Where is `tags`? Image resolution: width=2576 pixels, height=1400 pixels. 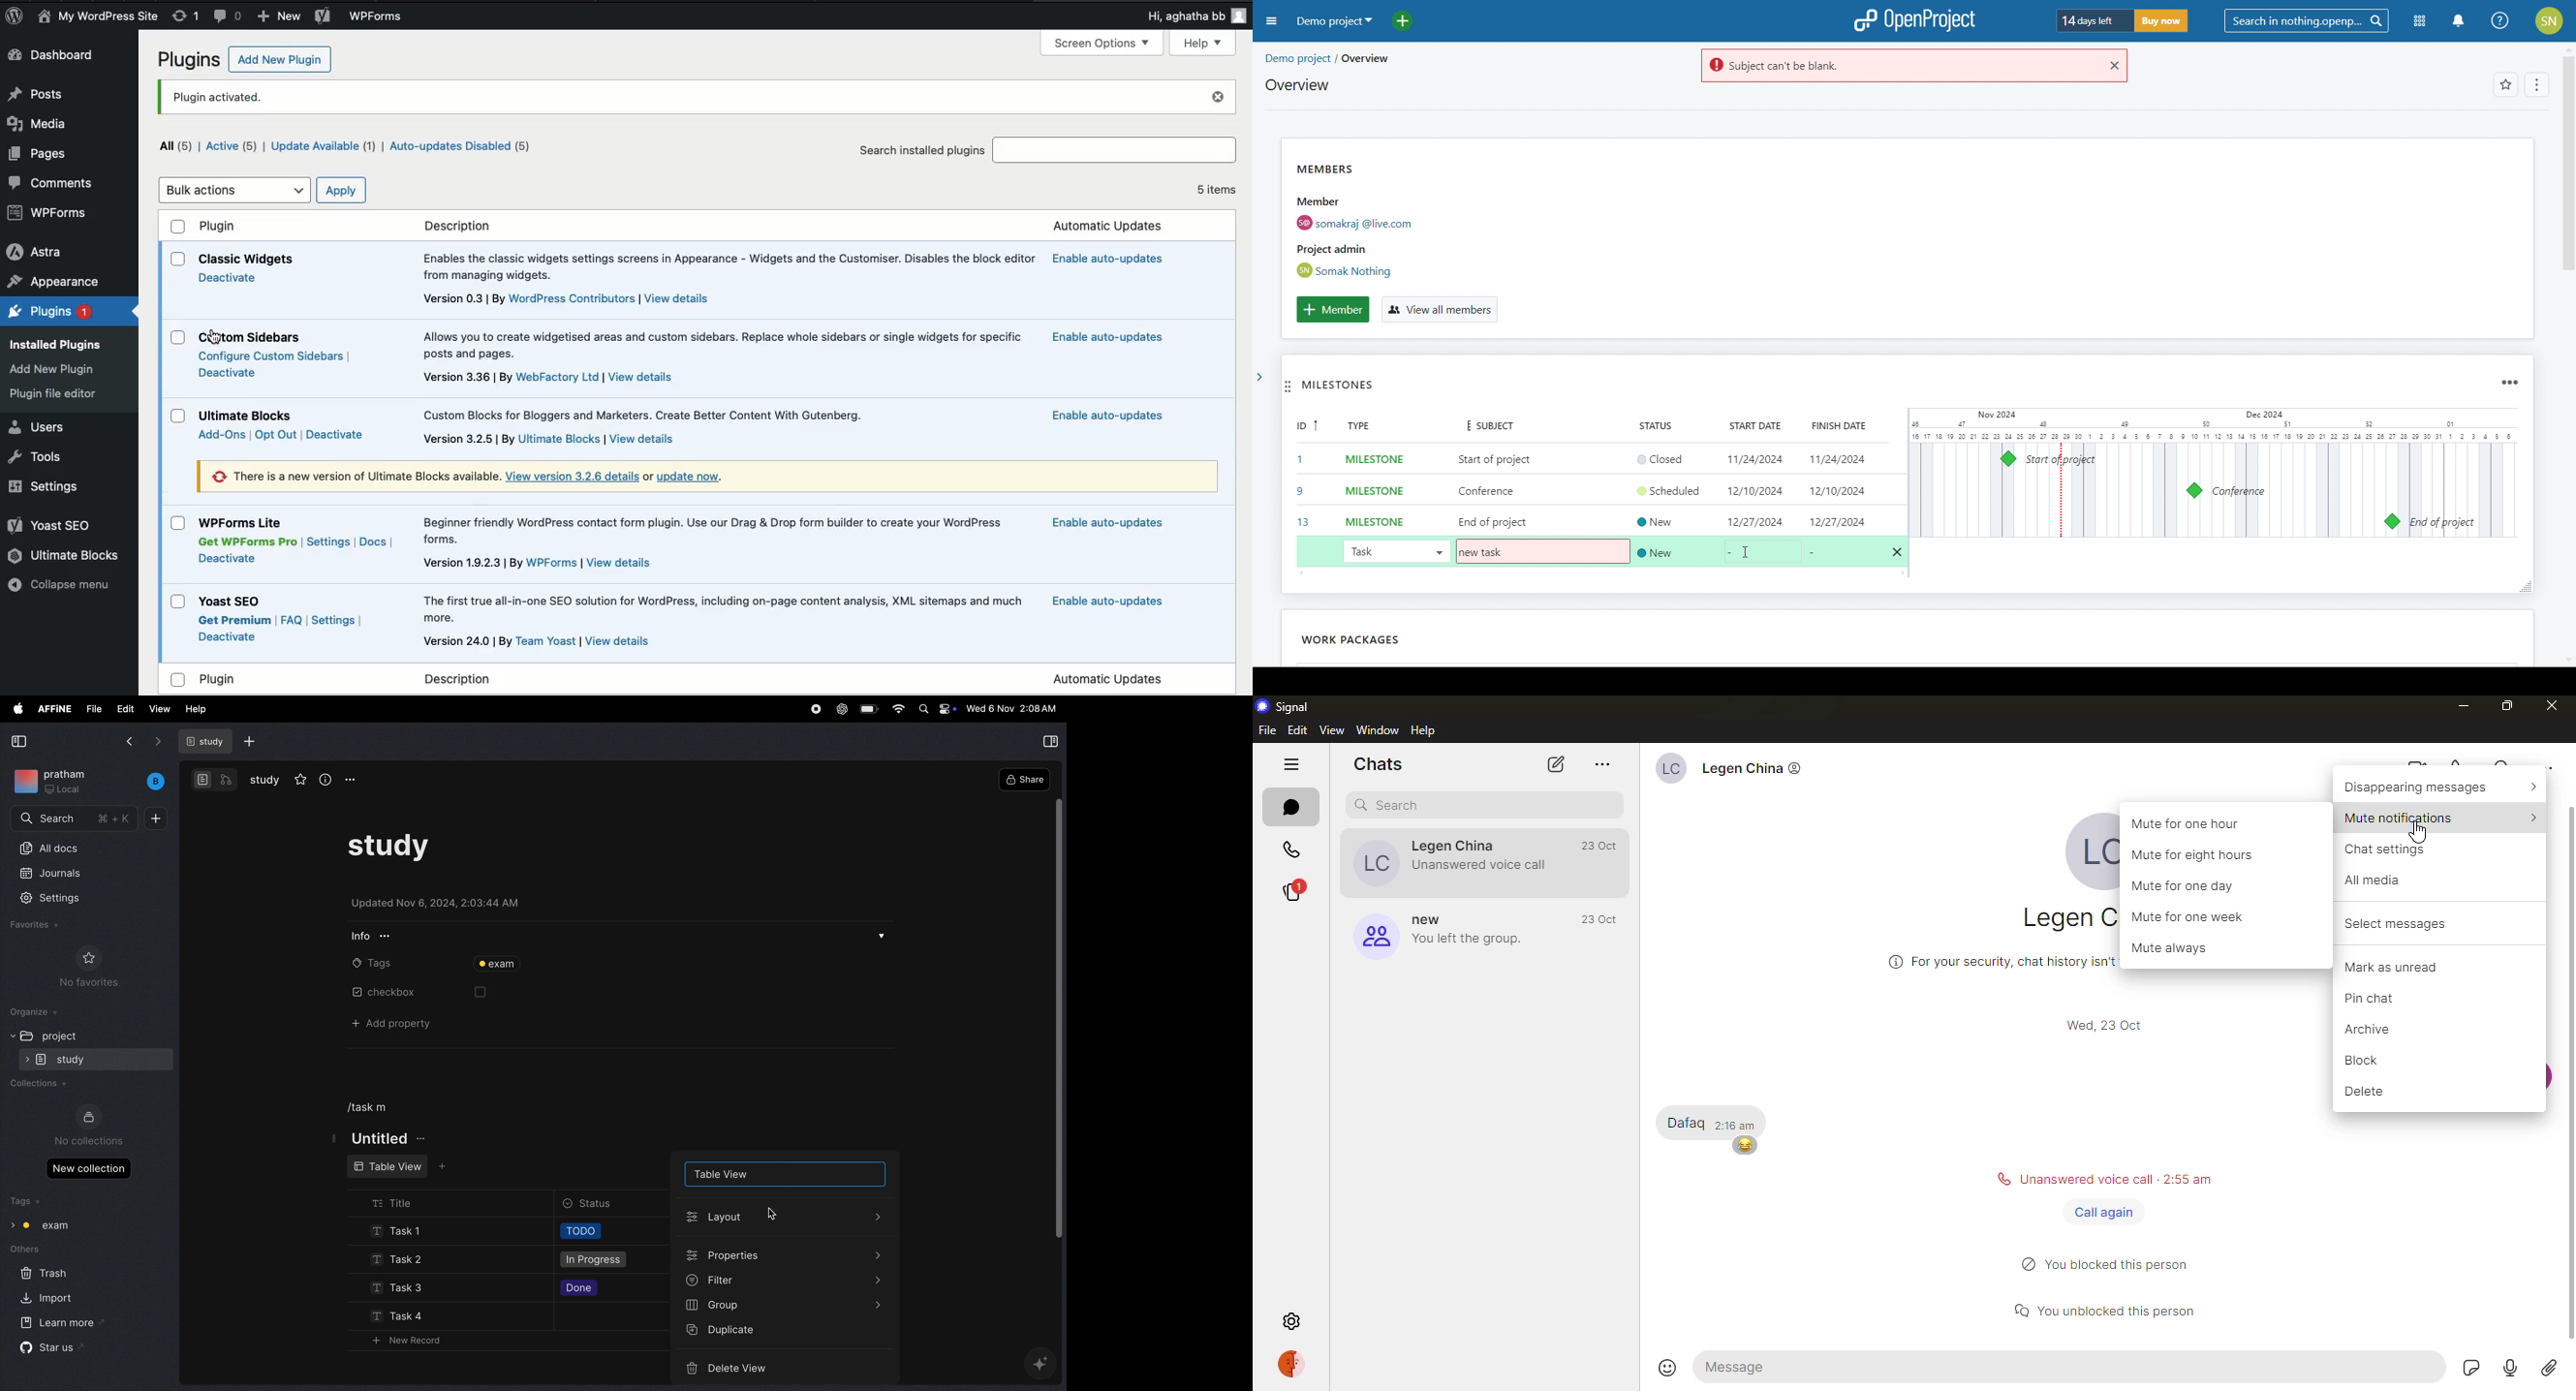
tags is located at coordinates (365, 963).